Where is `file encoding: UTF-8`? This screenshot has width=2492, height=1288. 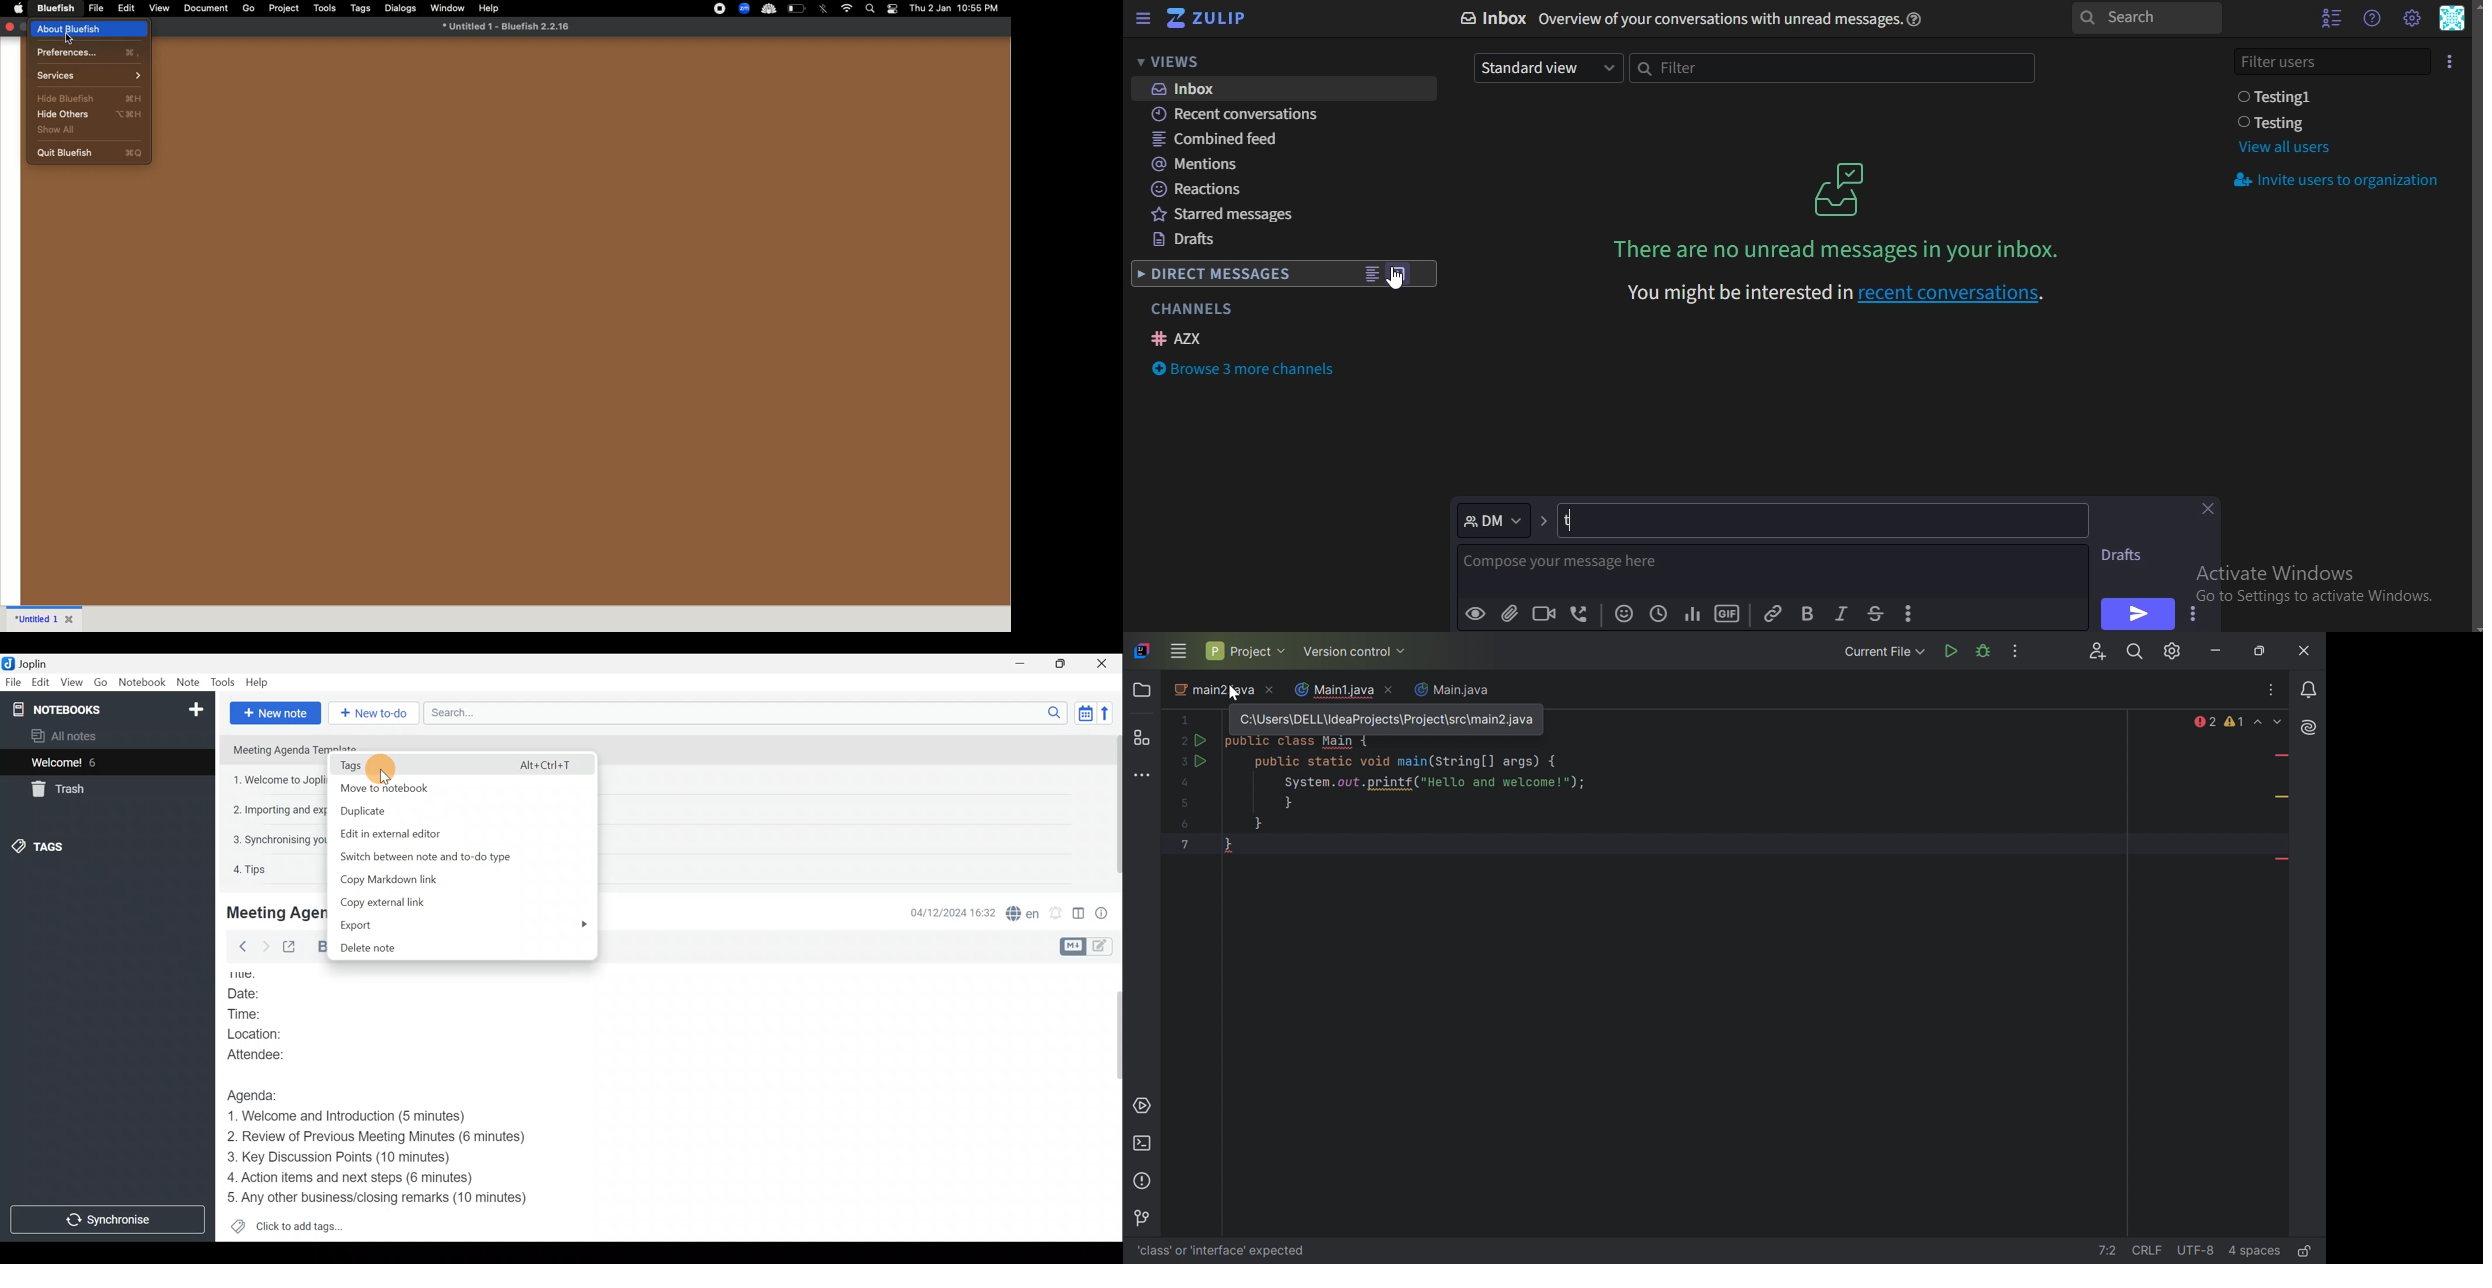 file encoding: UTF-8 is located at coordinates (2198, 1251).